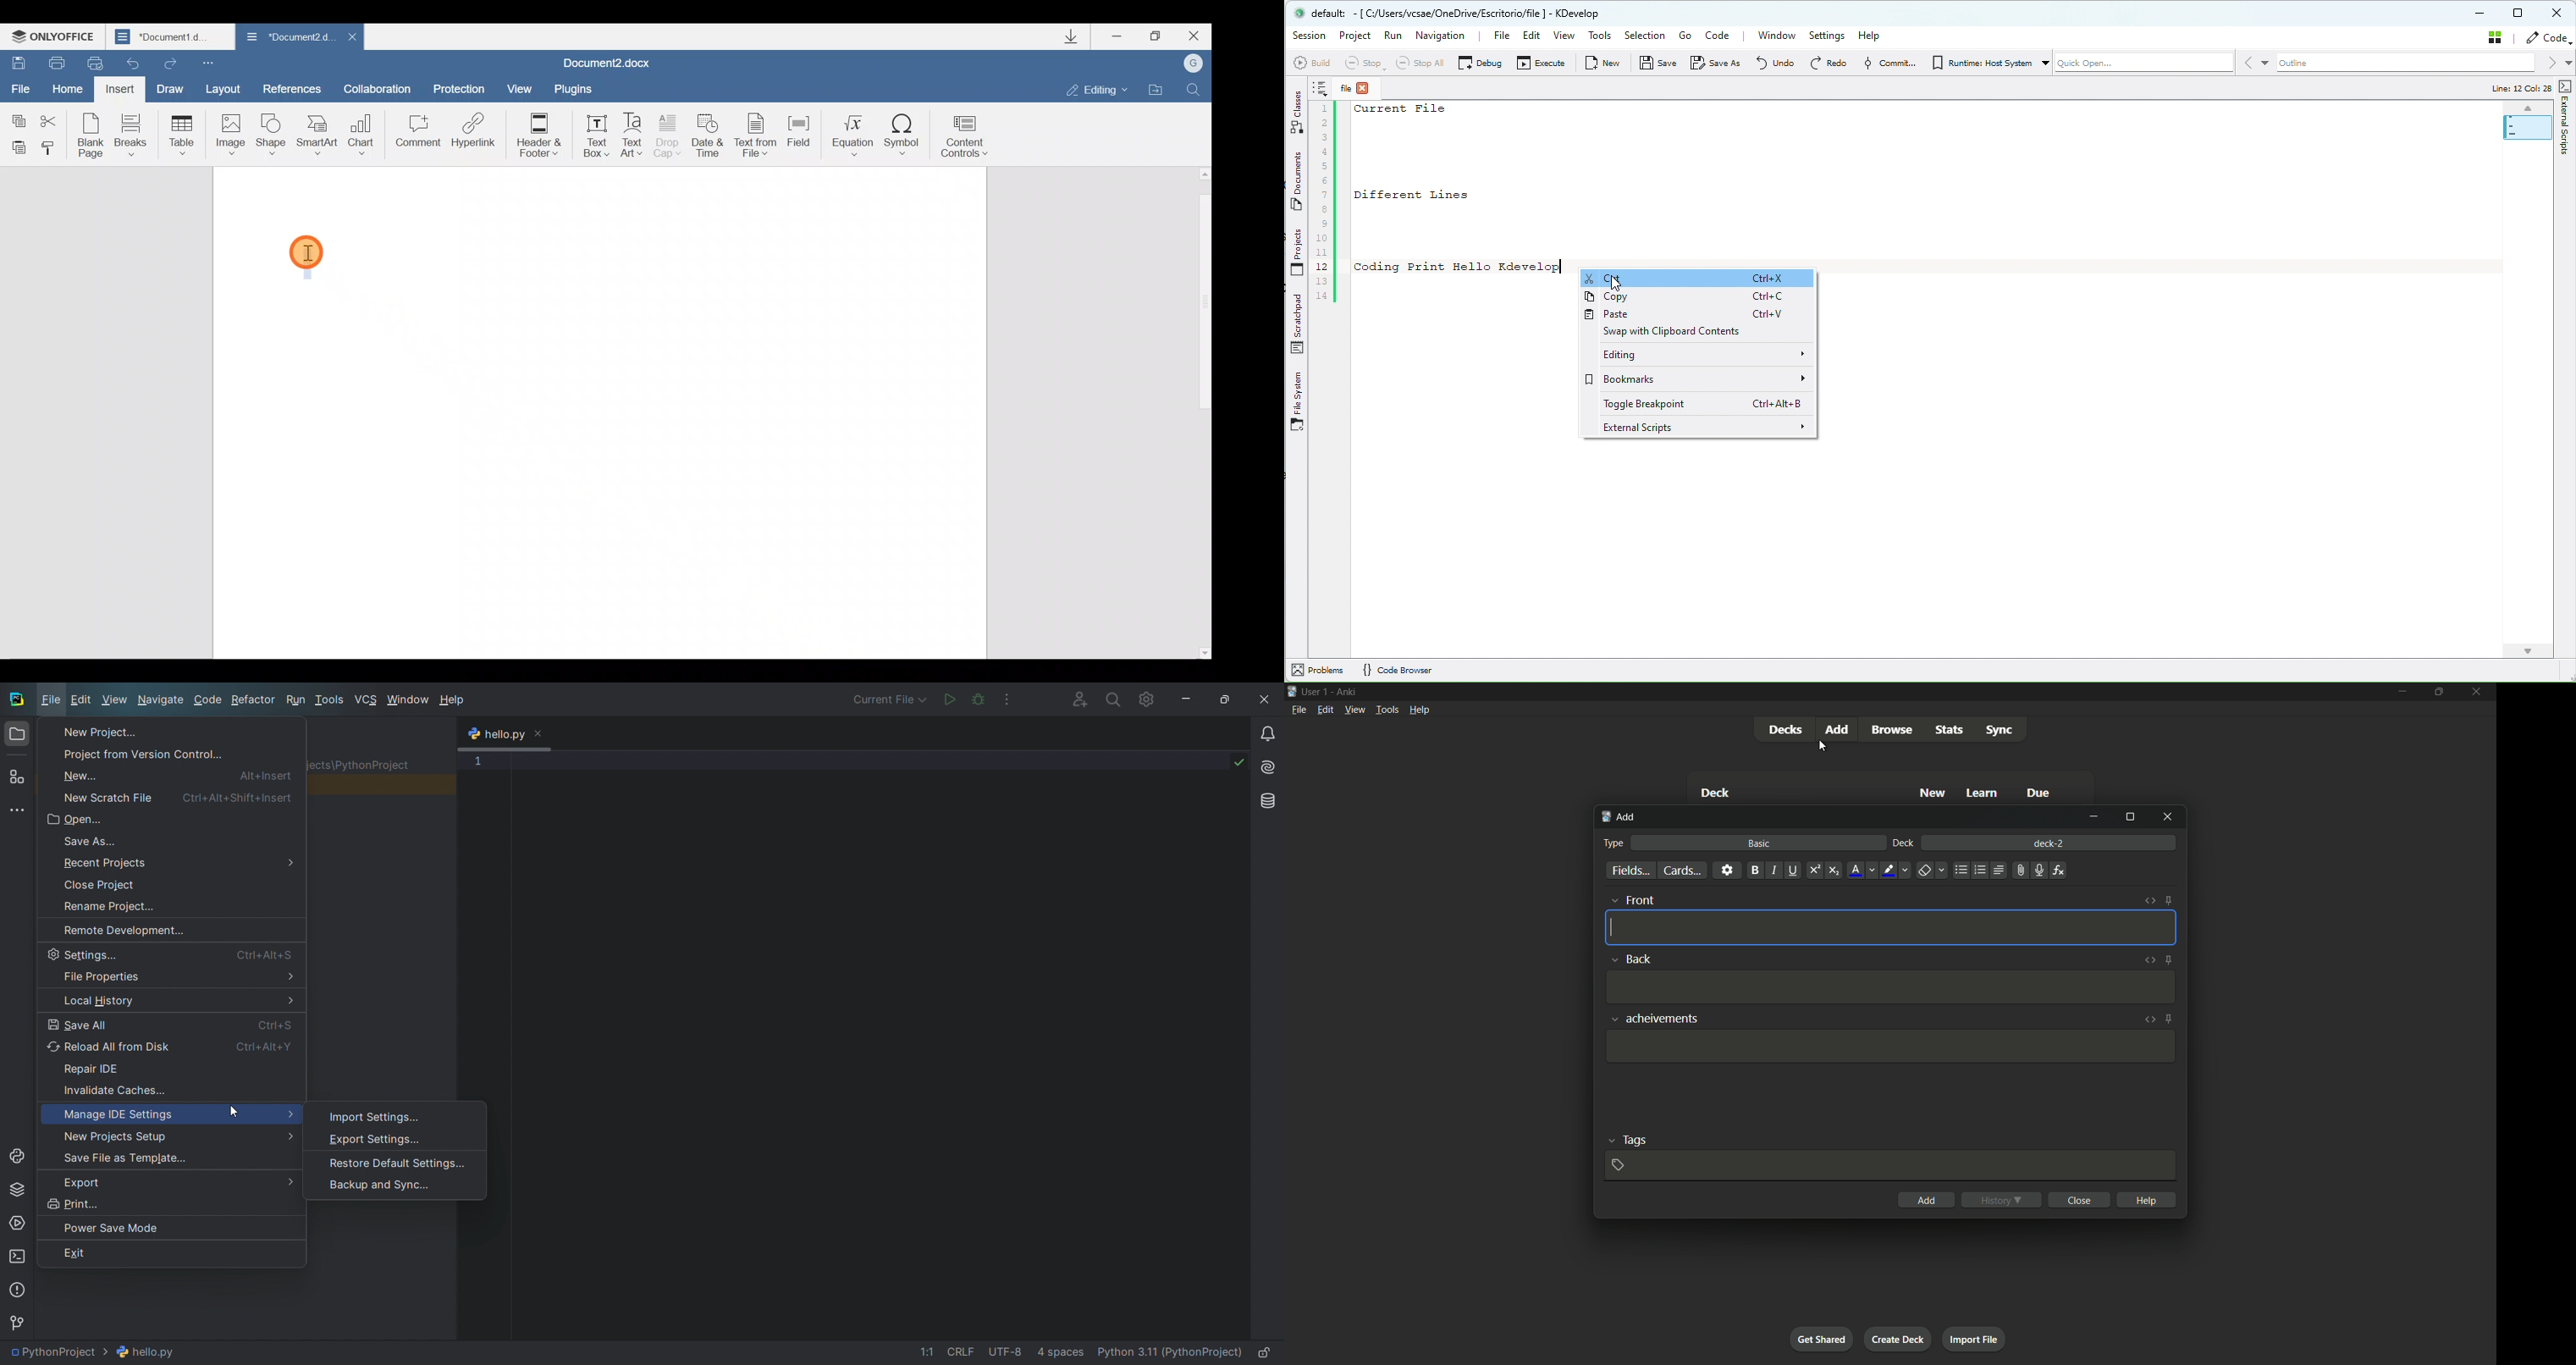  I want to click on Insert, so click(118, 88).